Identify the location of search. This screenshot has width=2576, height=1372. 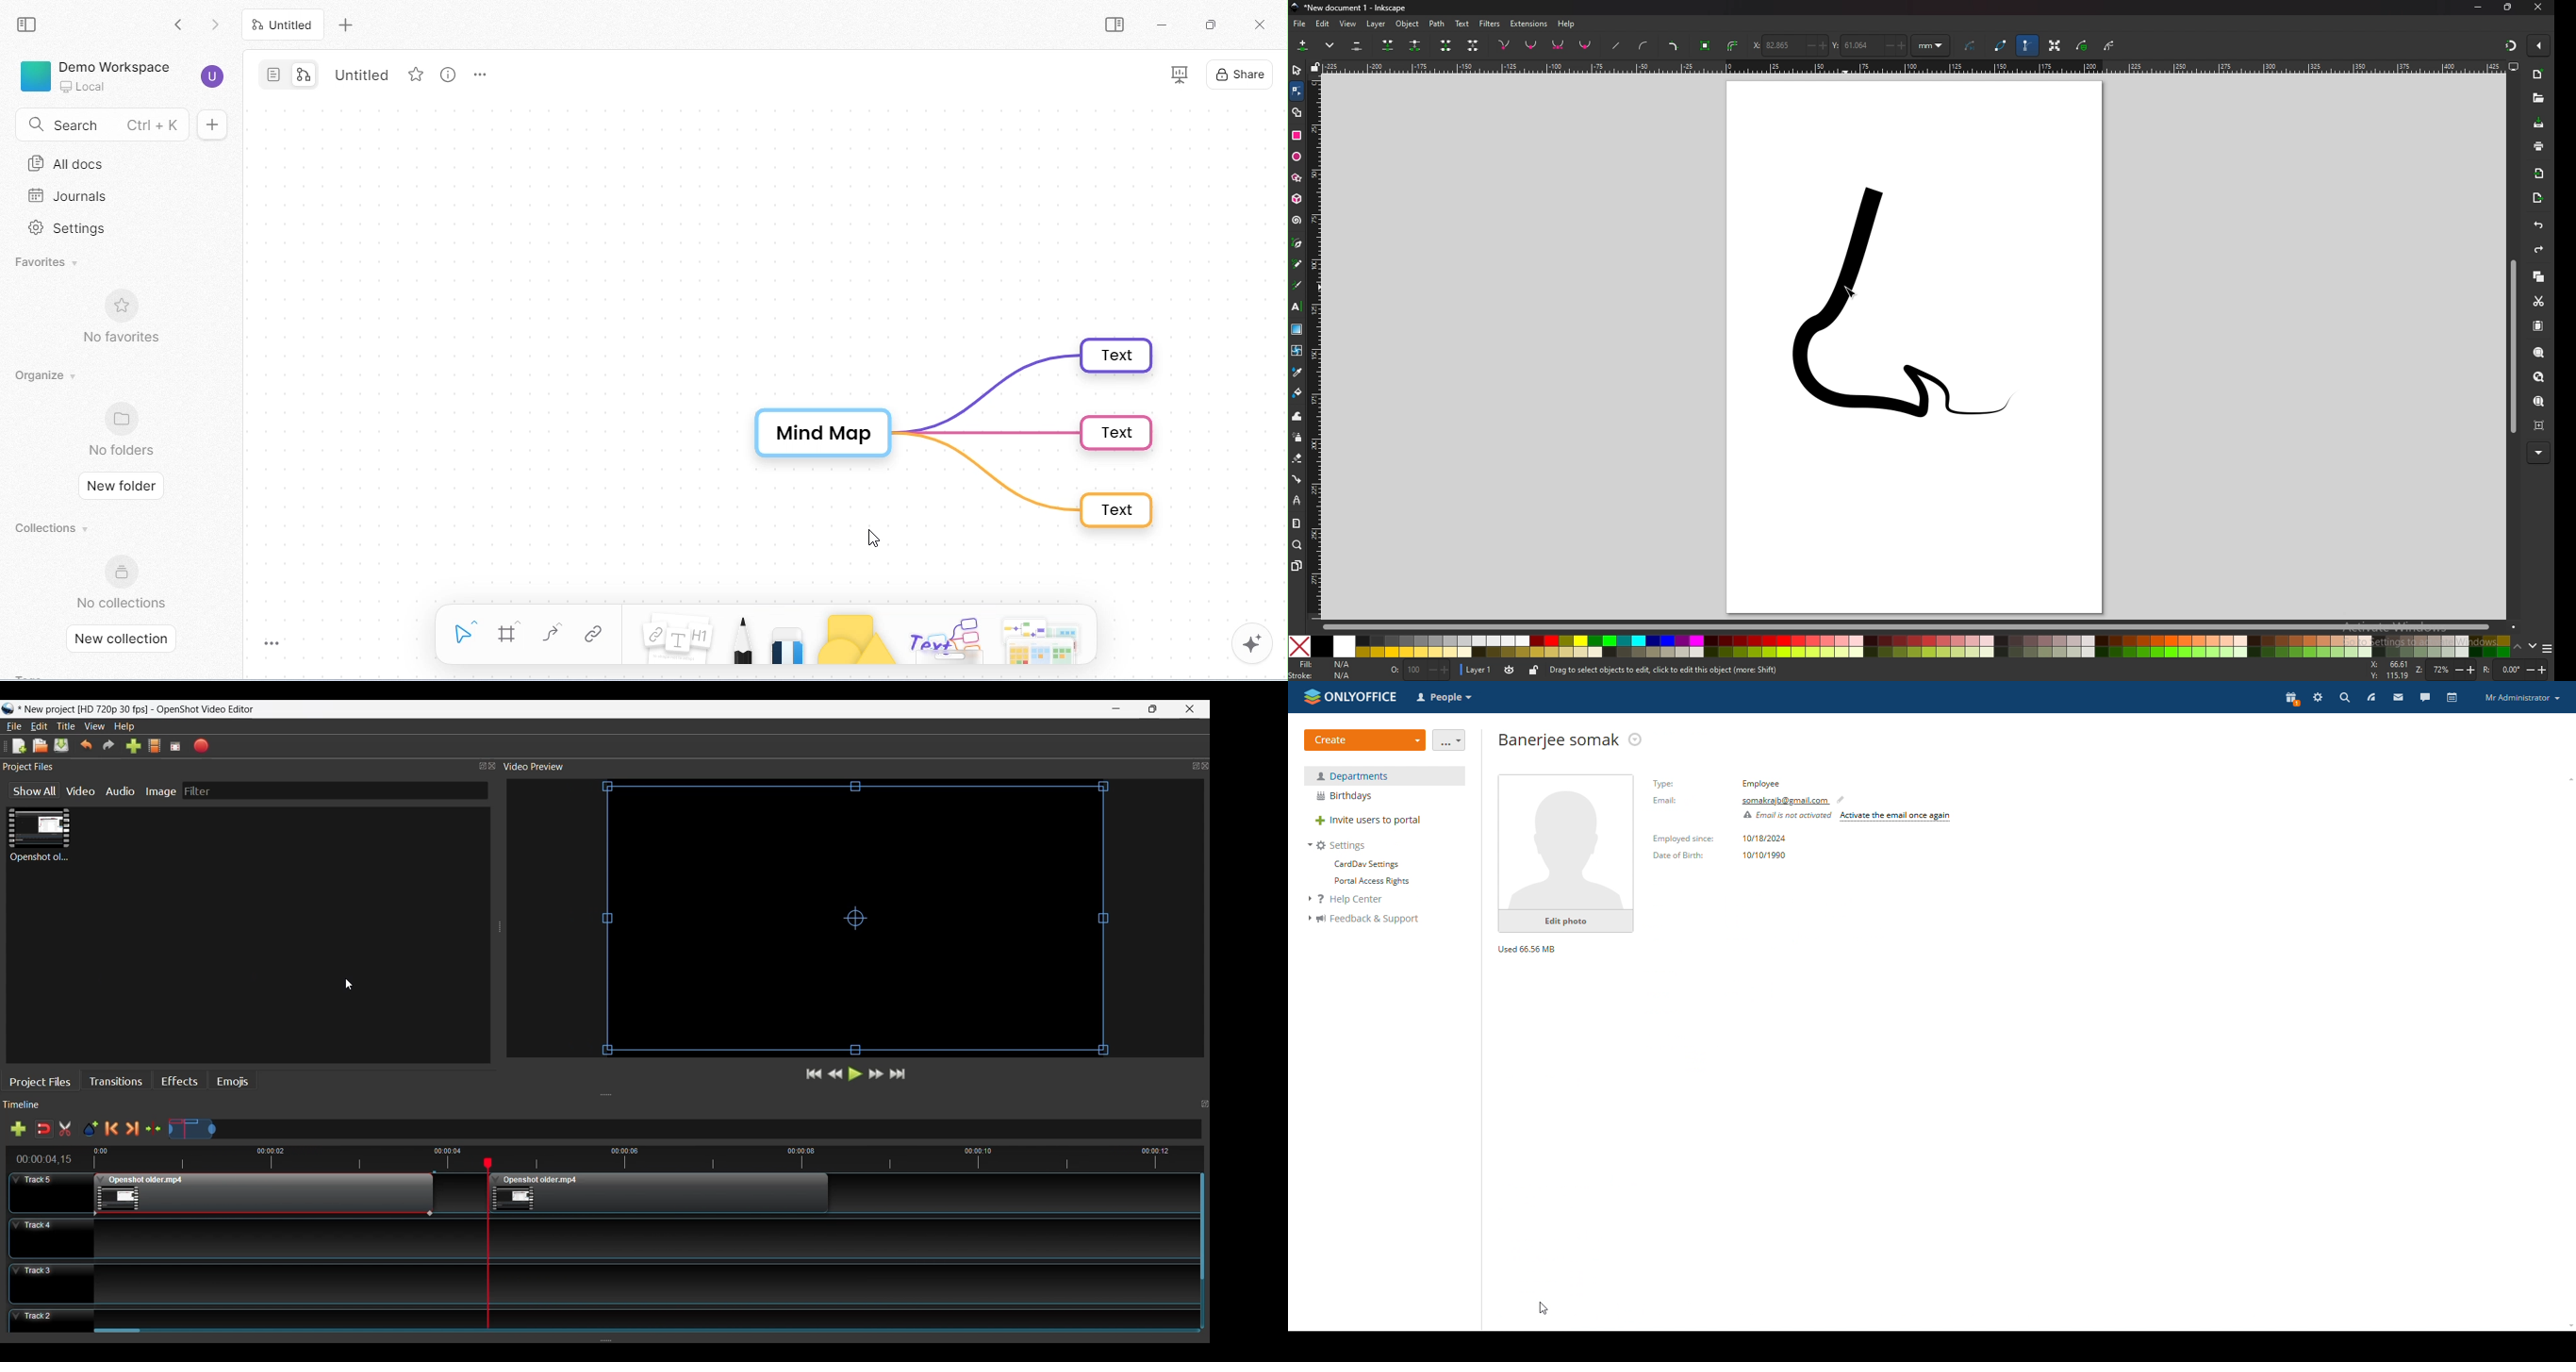
(97, 125).